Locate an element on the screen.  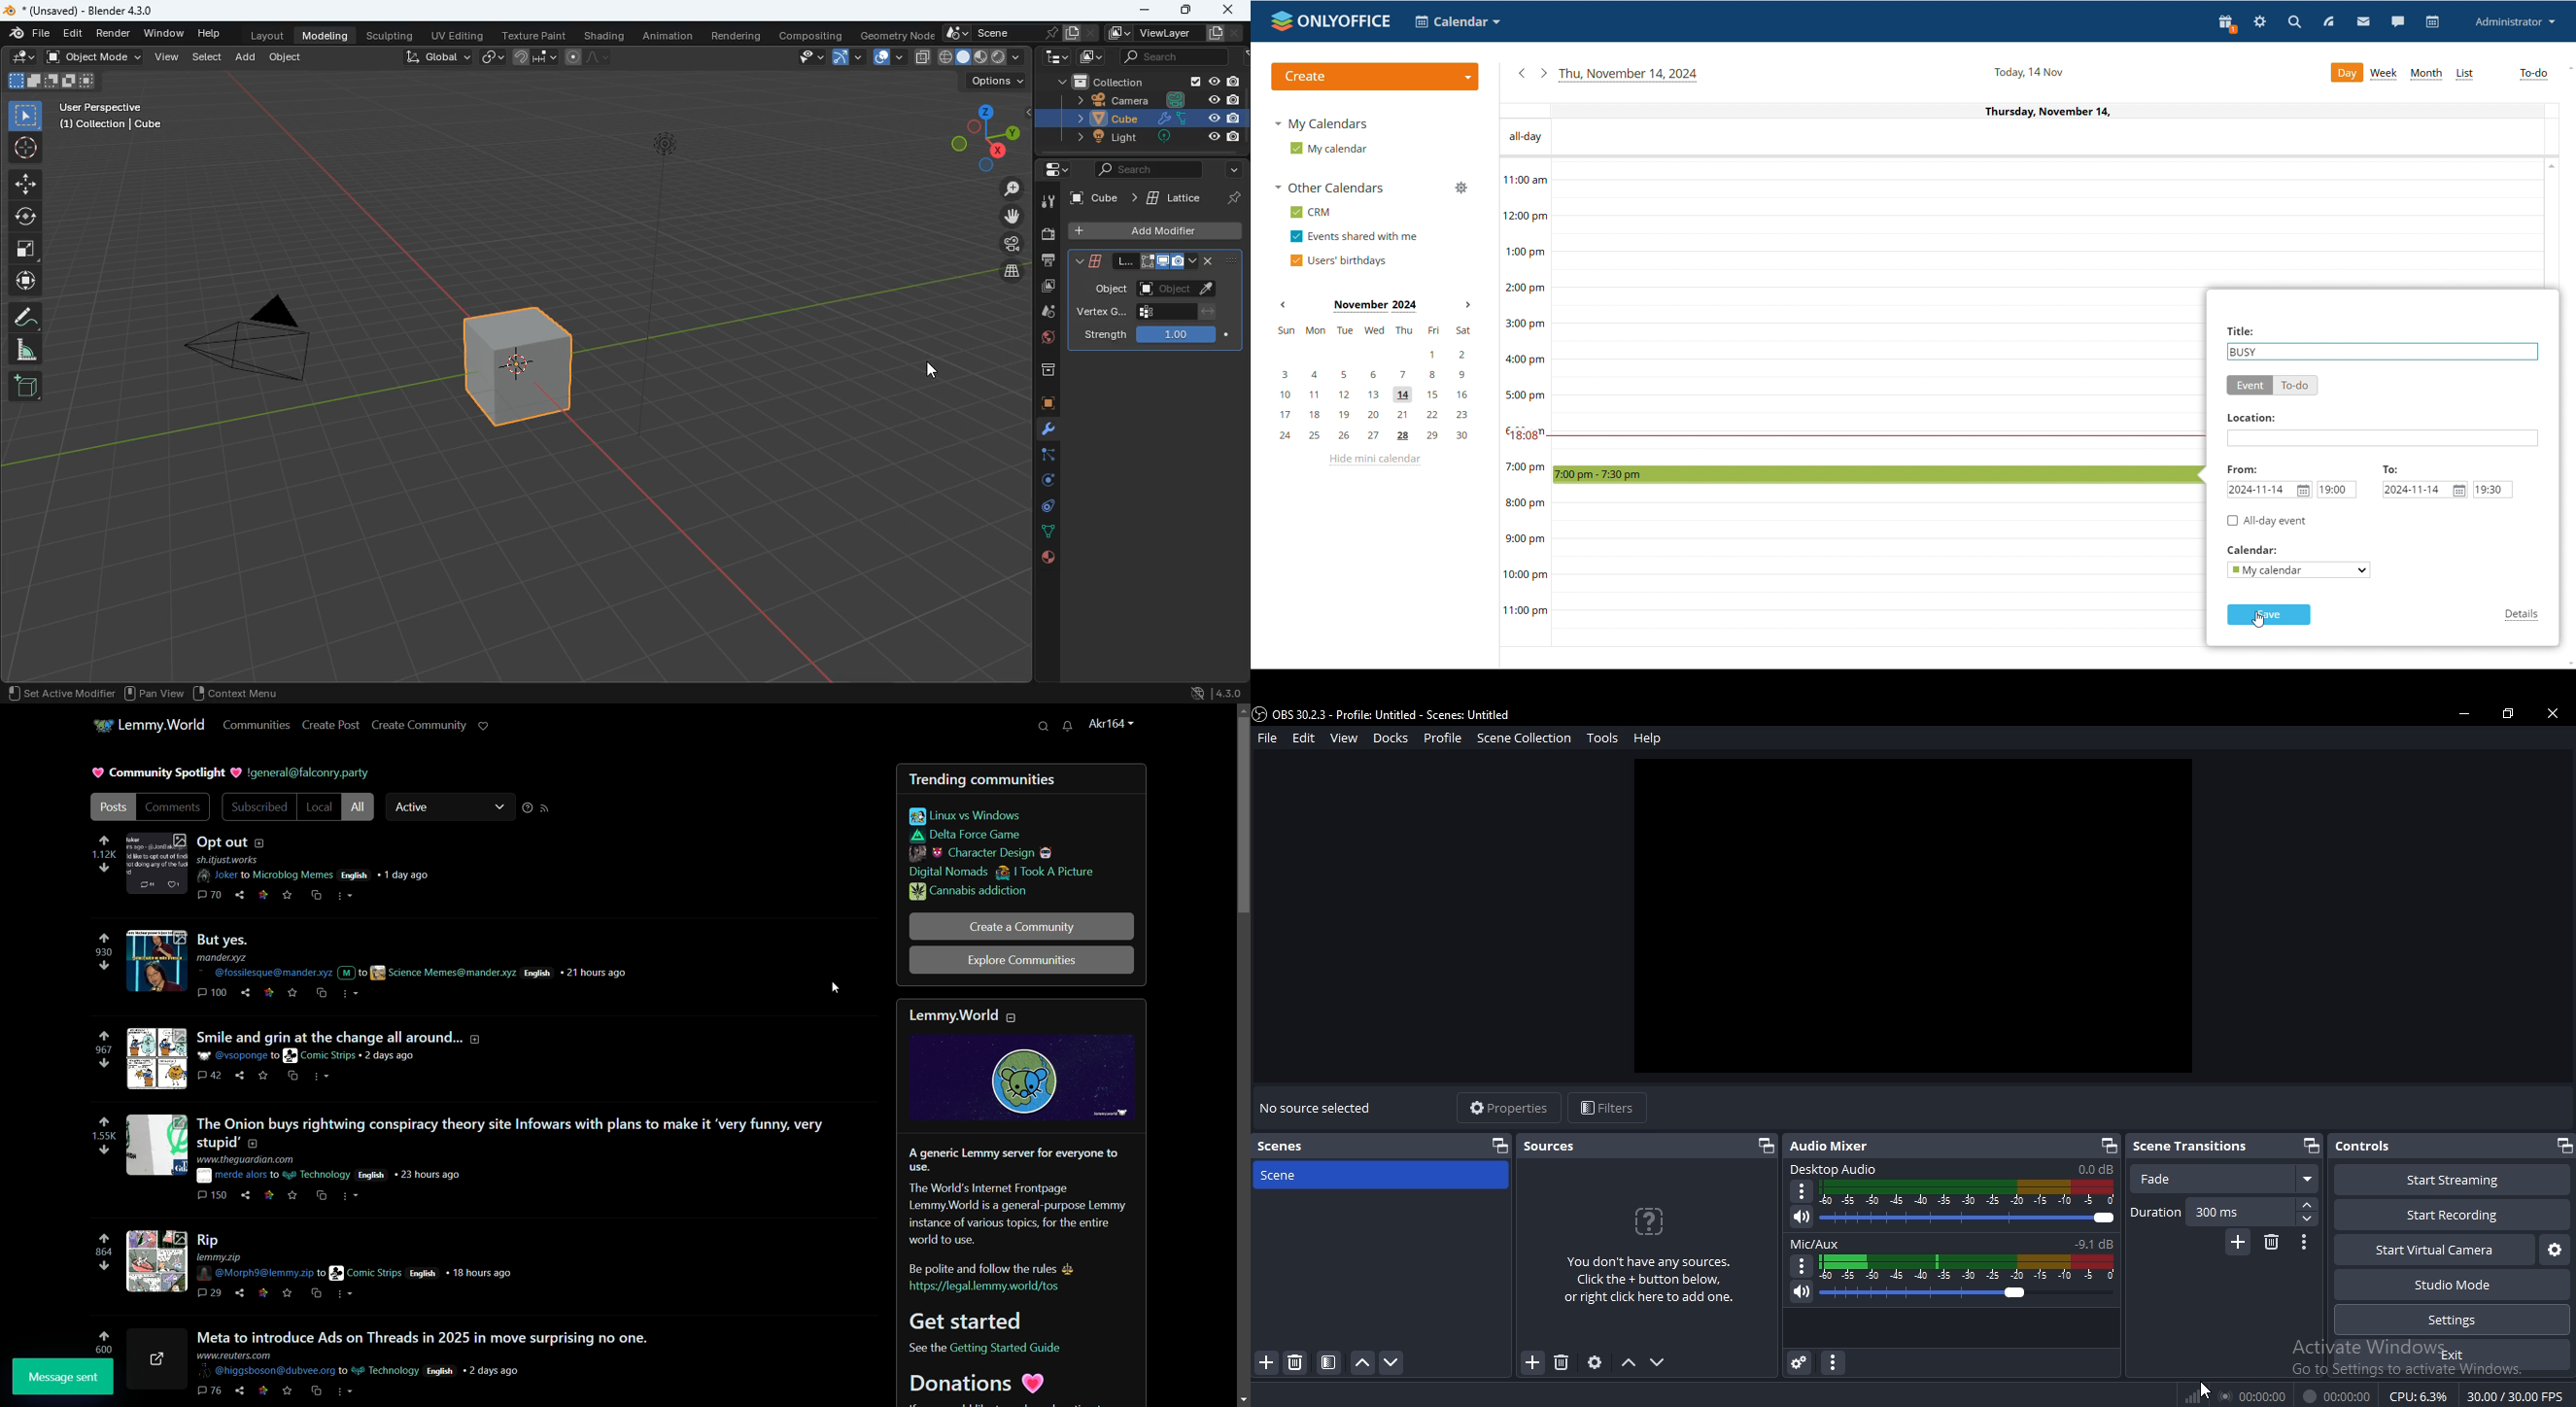
create community is located at coordinates (420, 726).